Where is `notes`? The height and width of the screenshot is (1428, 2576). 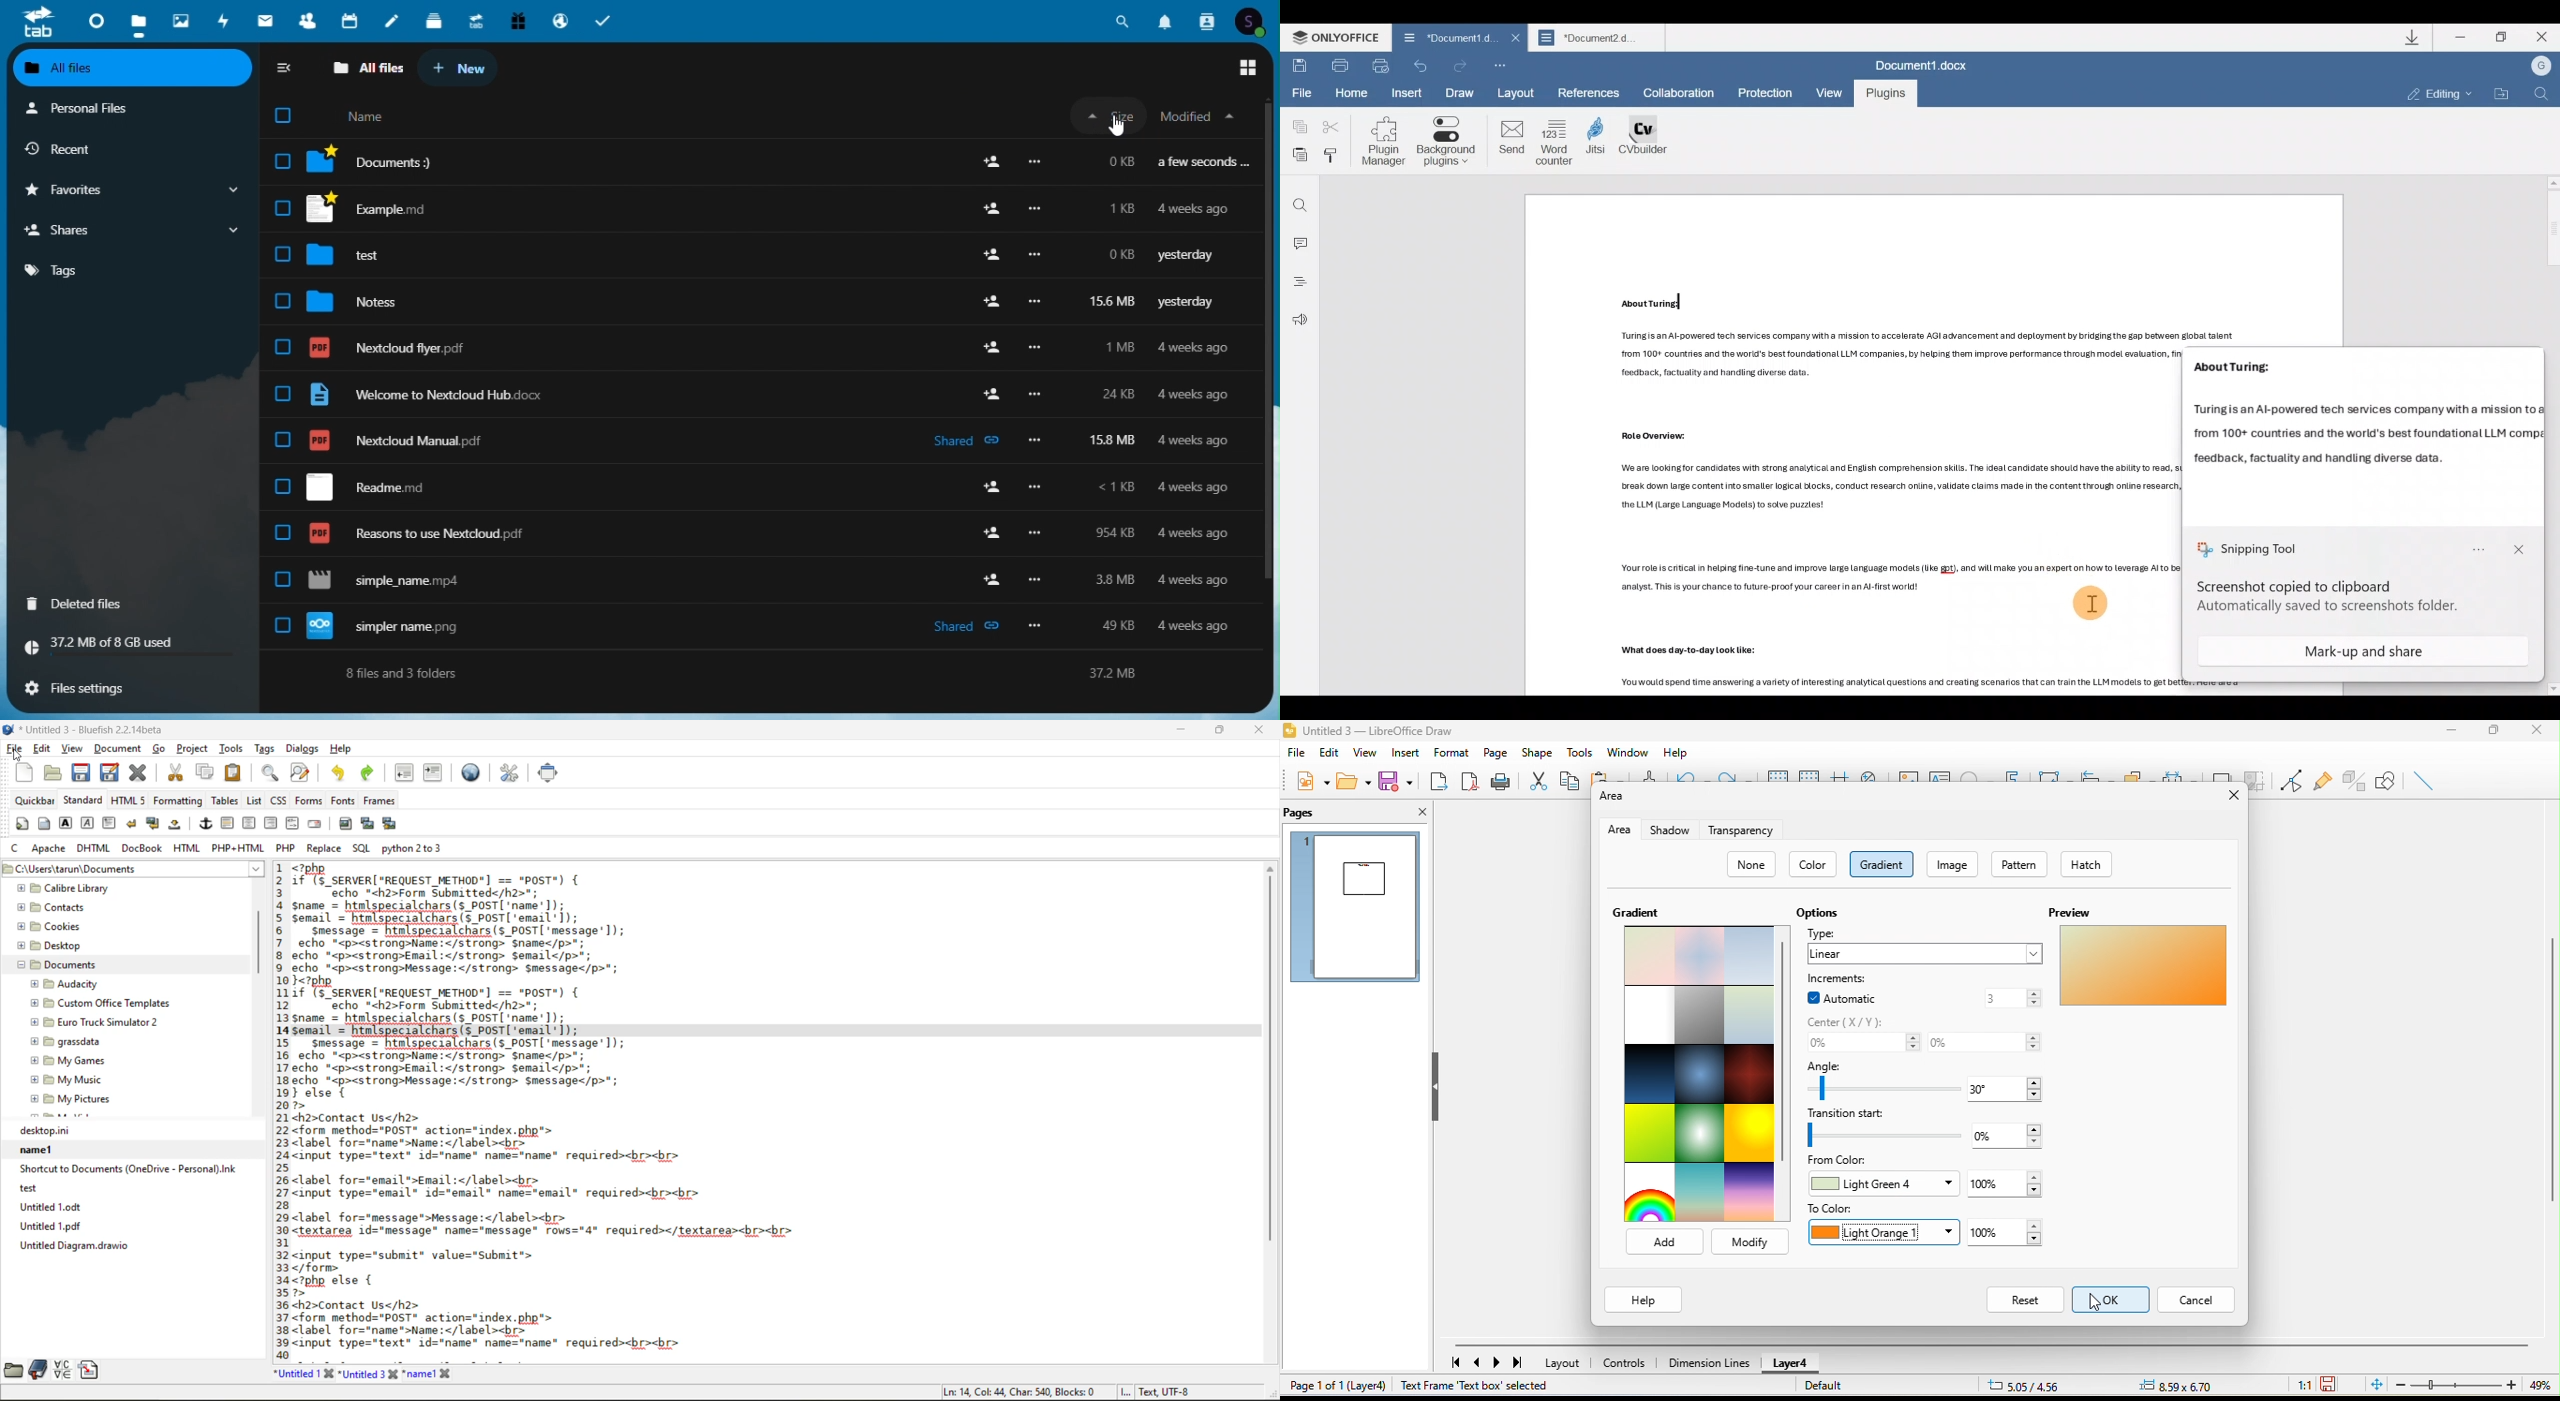
notes is located at coordinates (391, 20).